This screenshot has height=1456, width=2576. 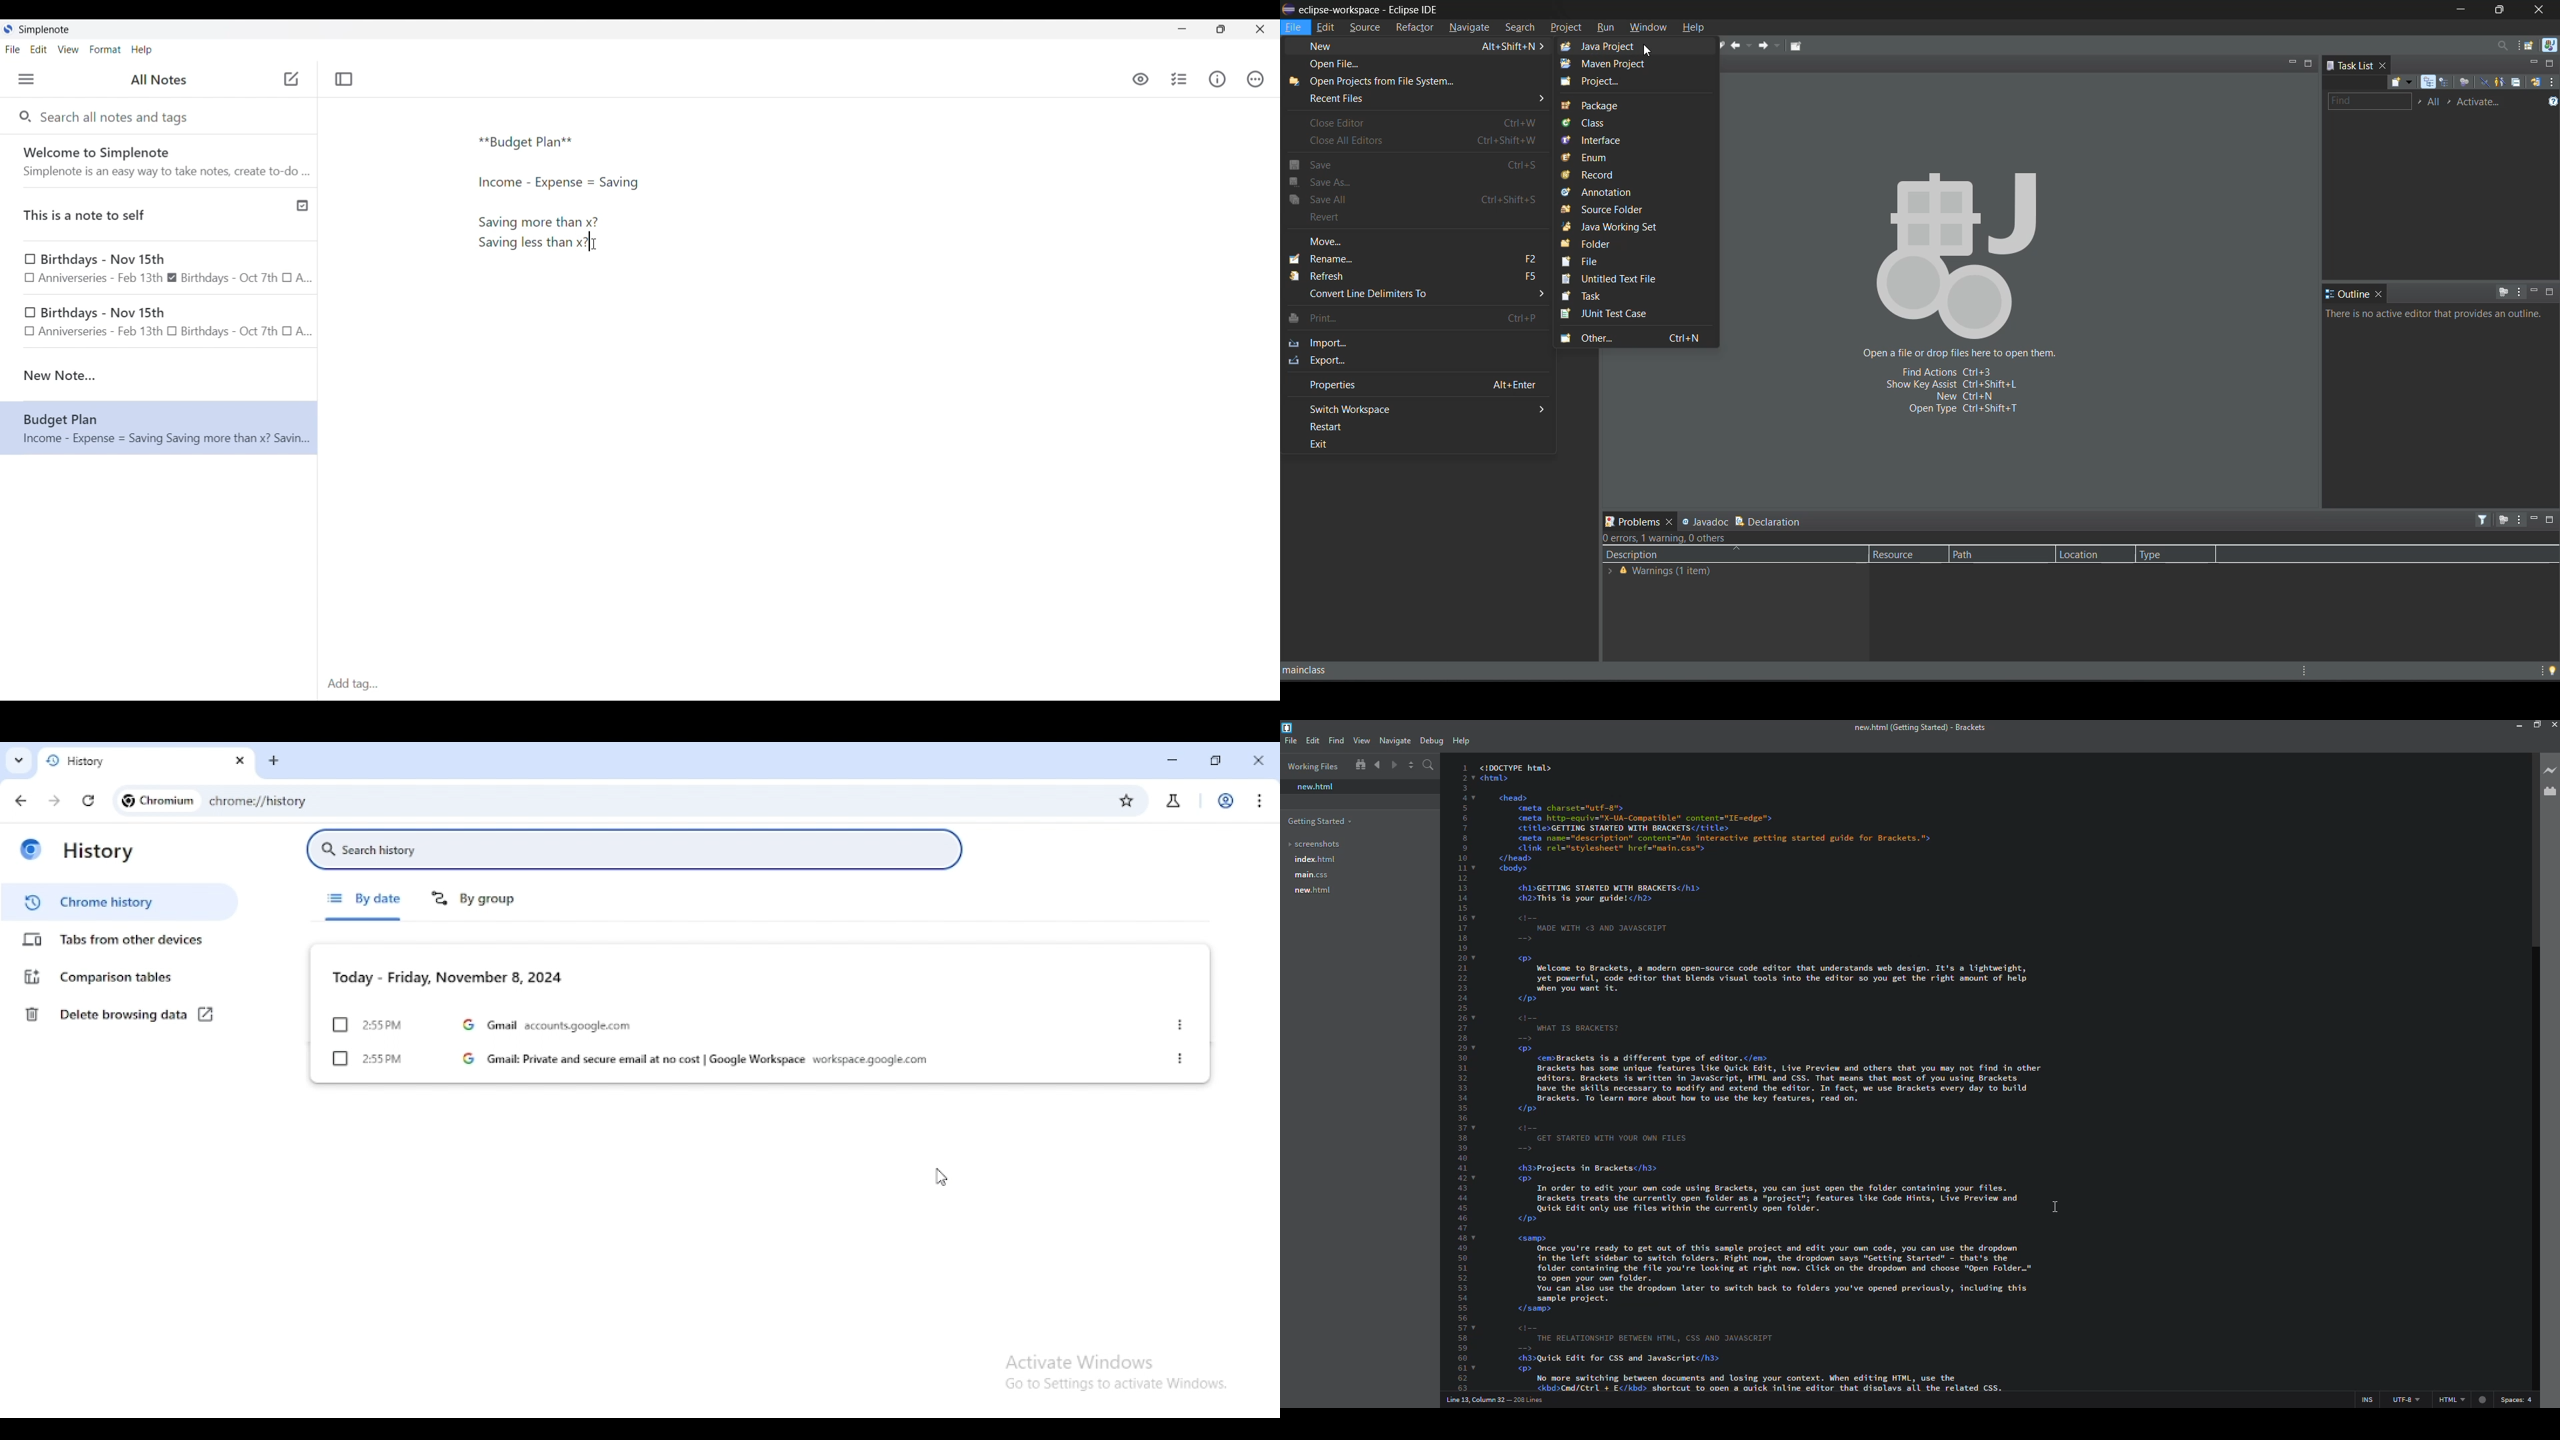 What do you see at coordinates (1343, 445) in the screenshot?
I see `exit` at bounding box center [1343, 445].